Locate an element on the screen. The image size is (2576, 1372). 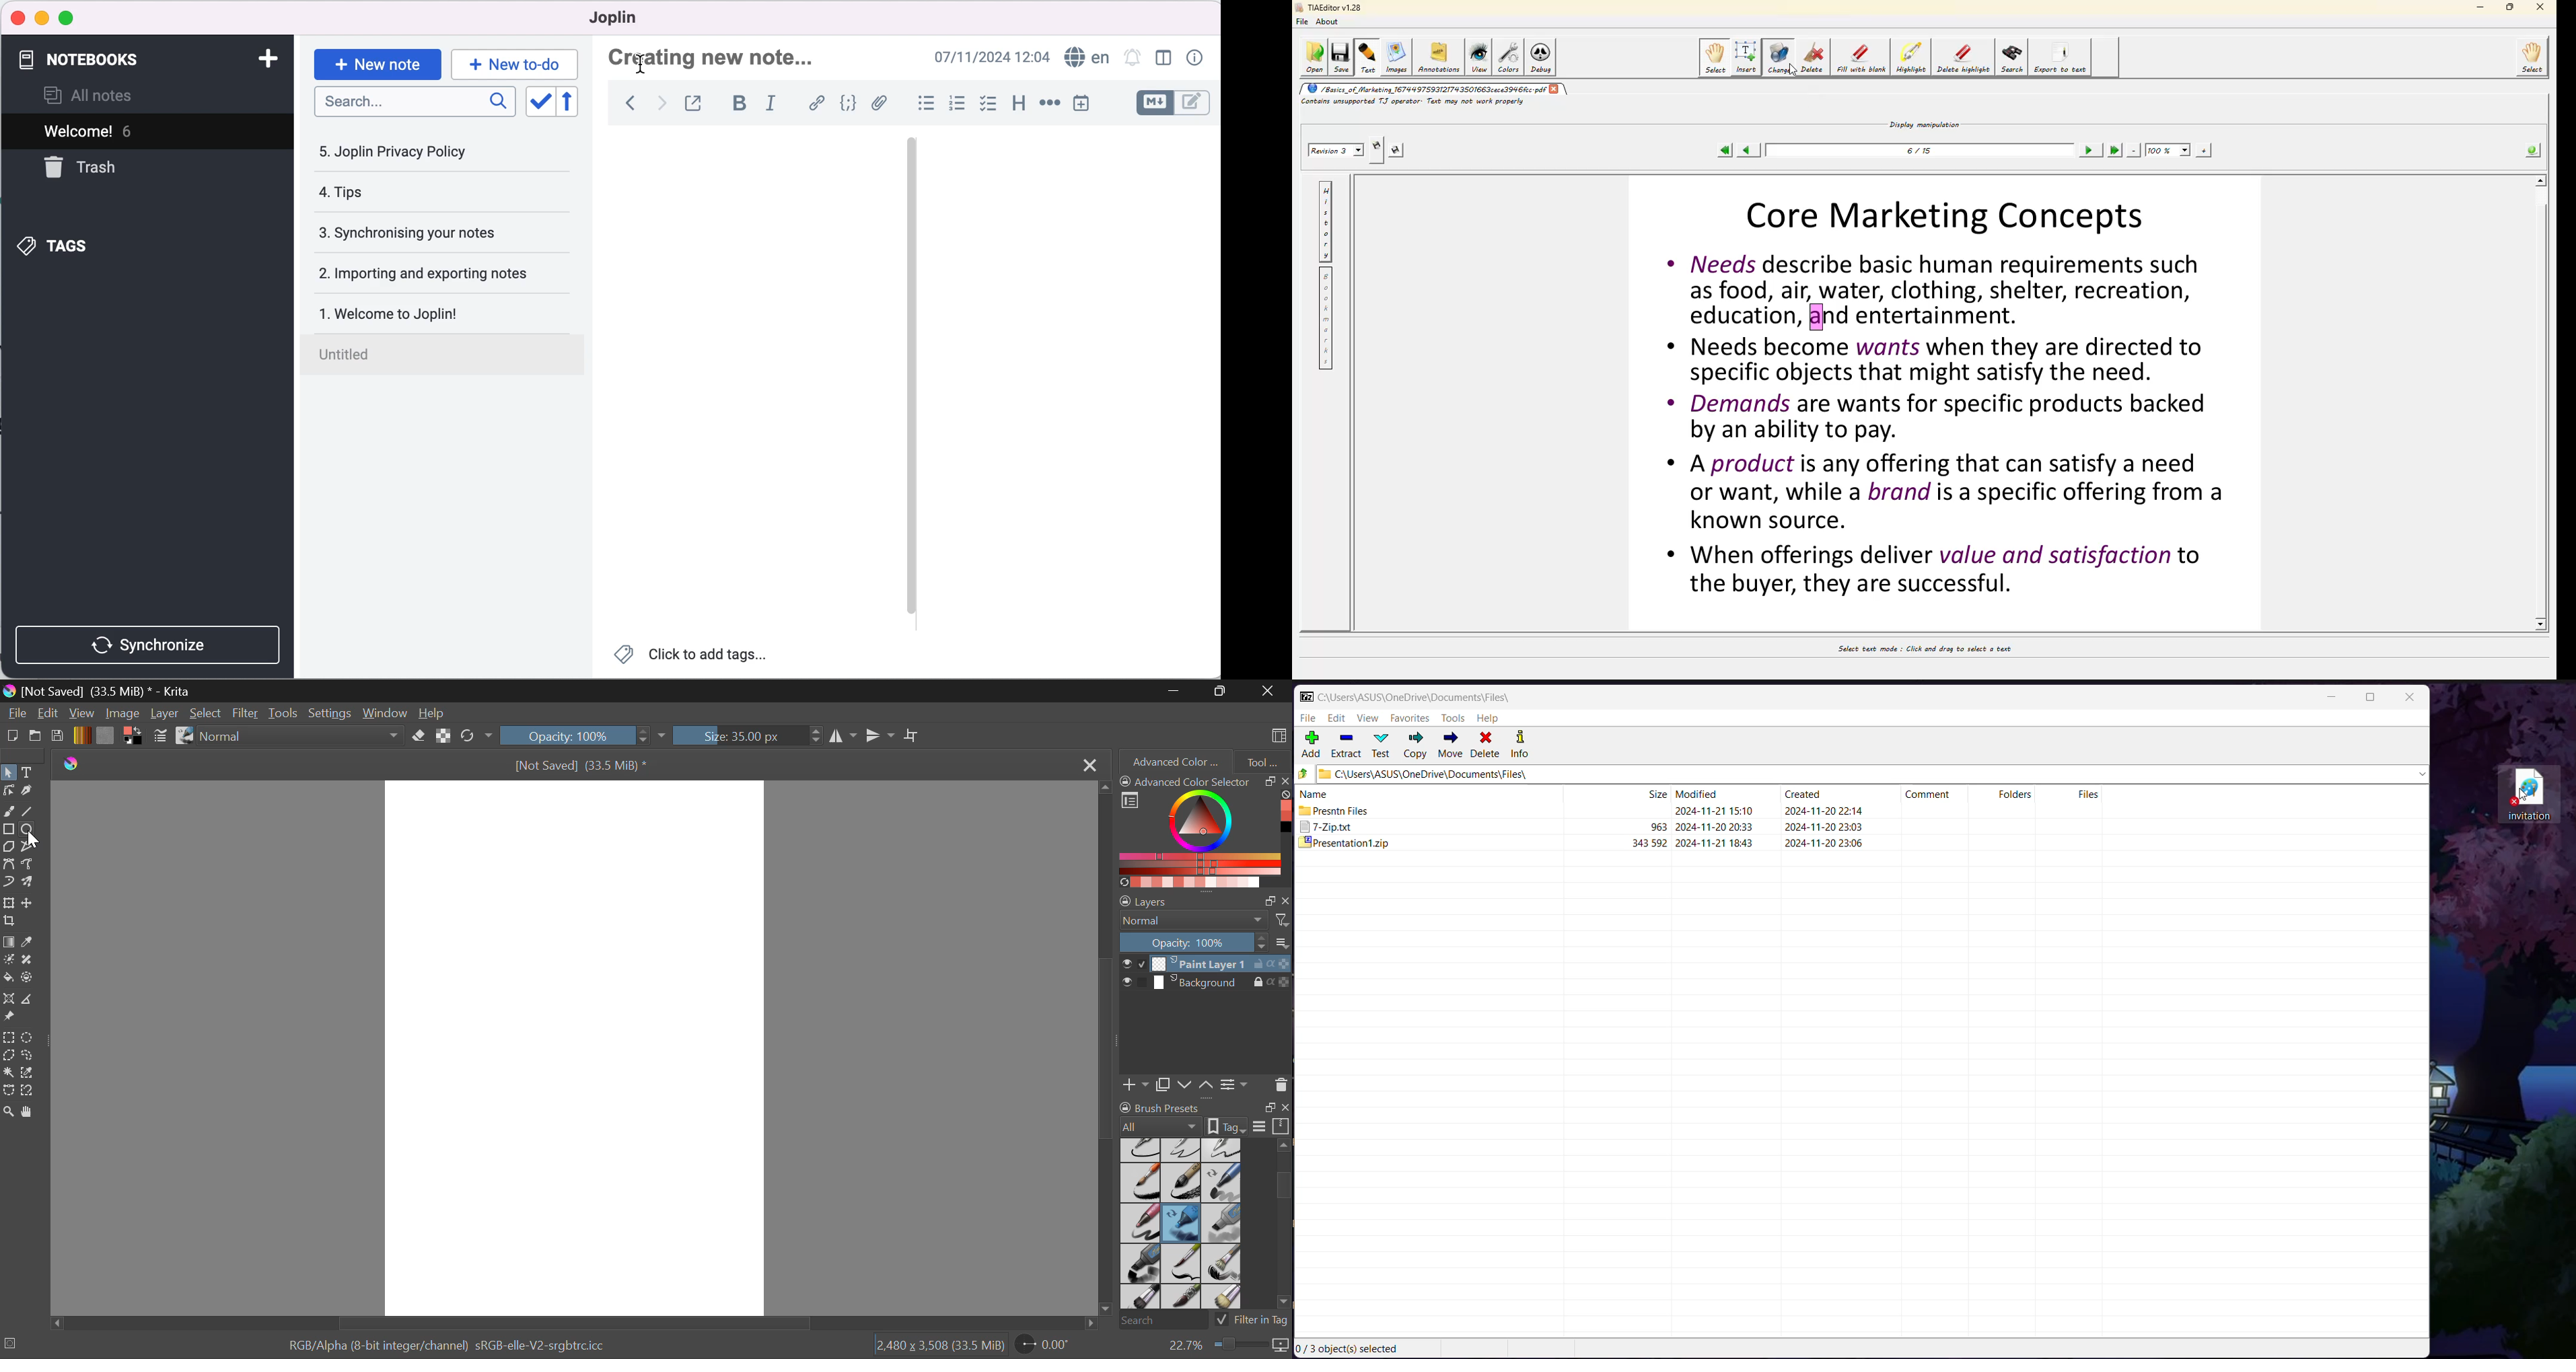
Assistant Tool is located at coordinates (9, 1000).